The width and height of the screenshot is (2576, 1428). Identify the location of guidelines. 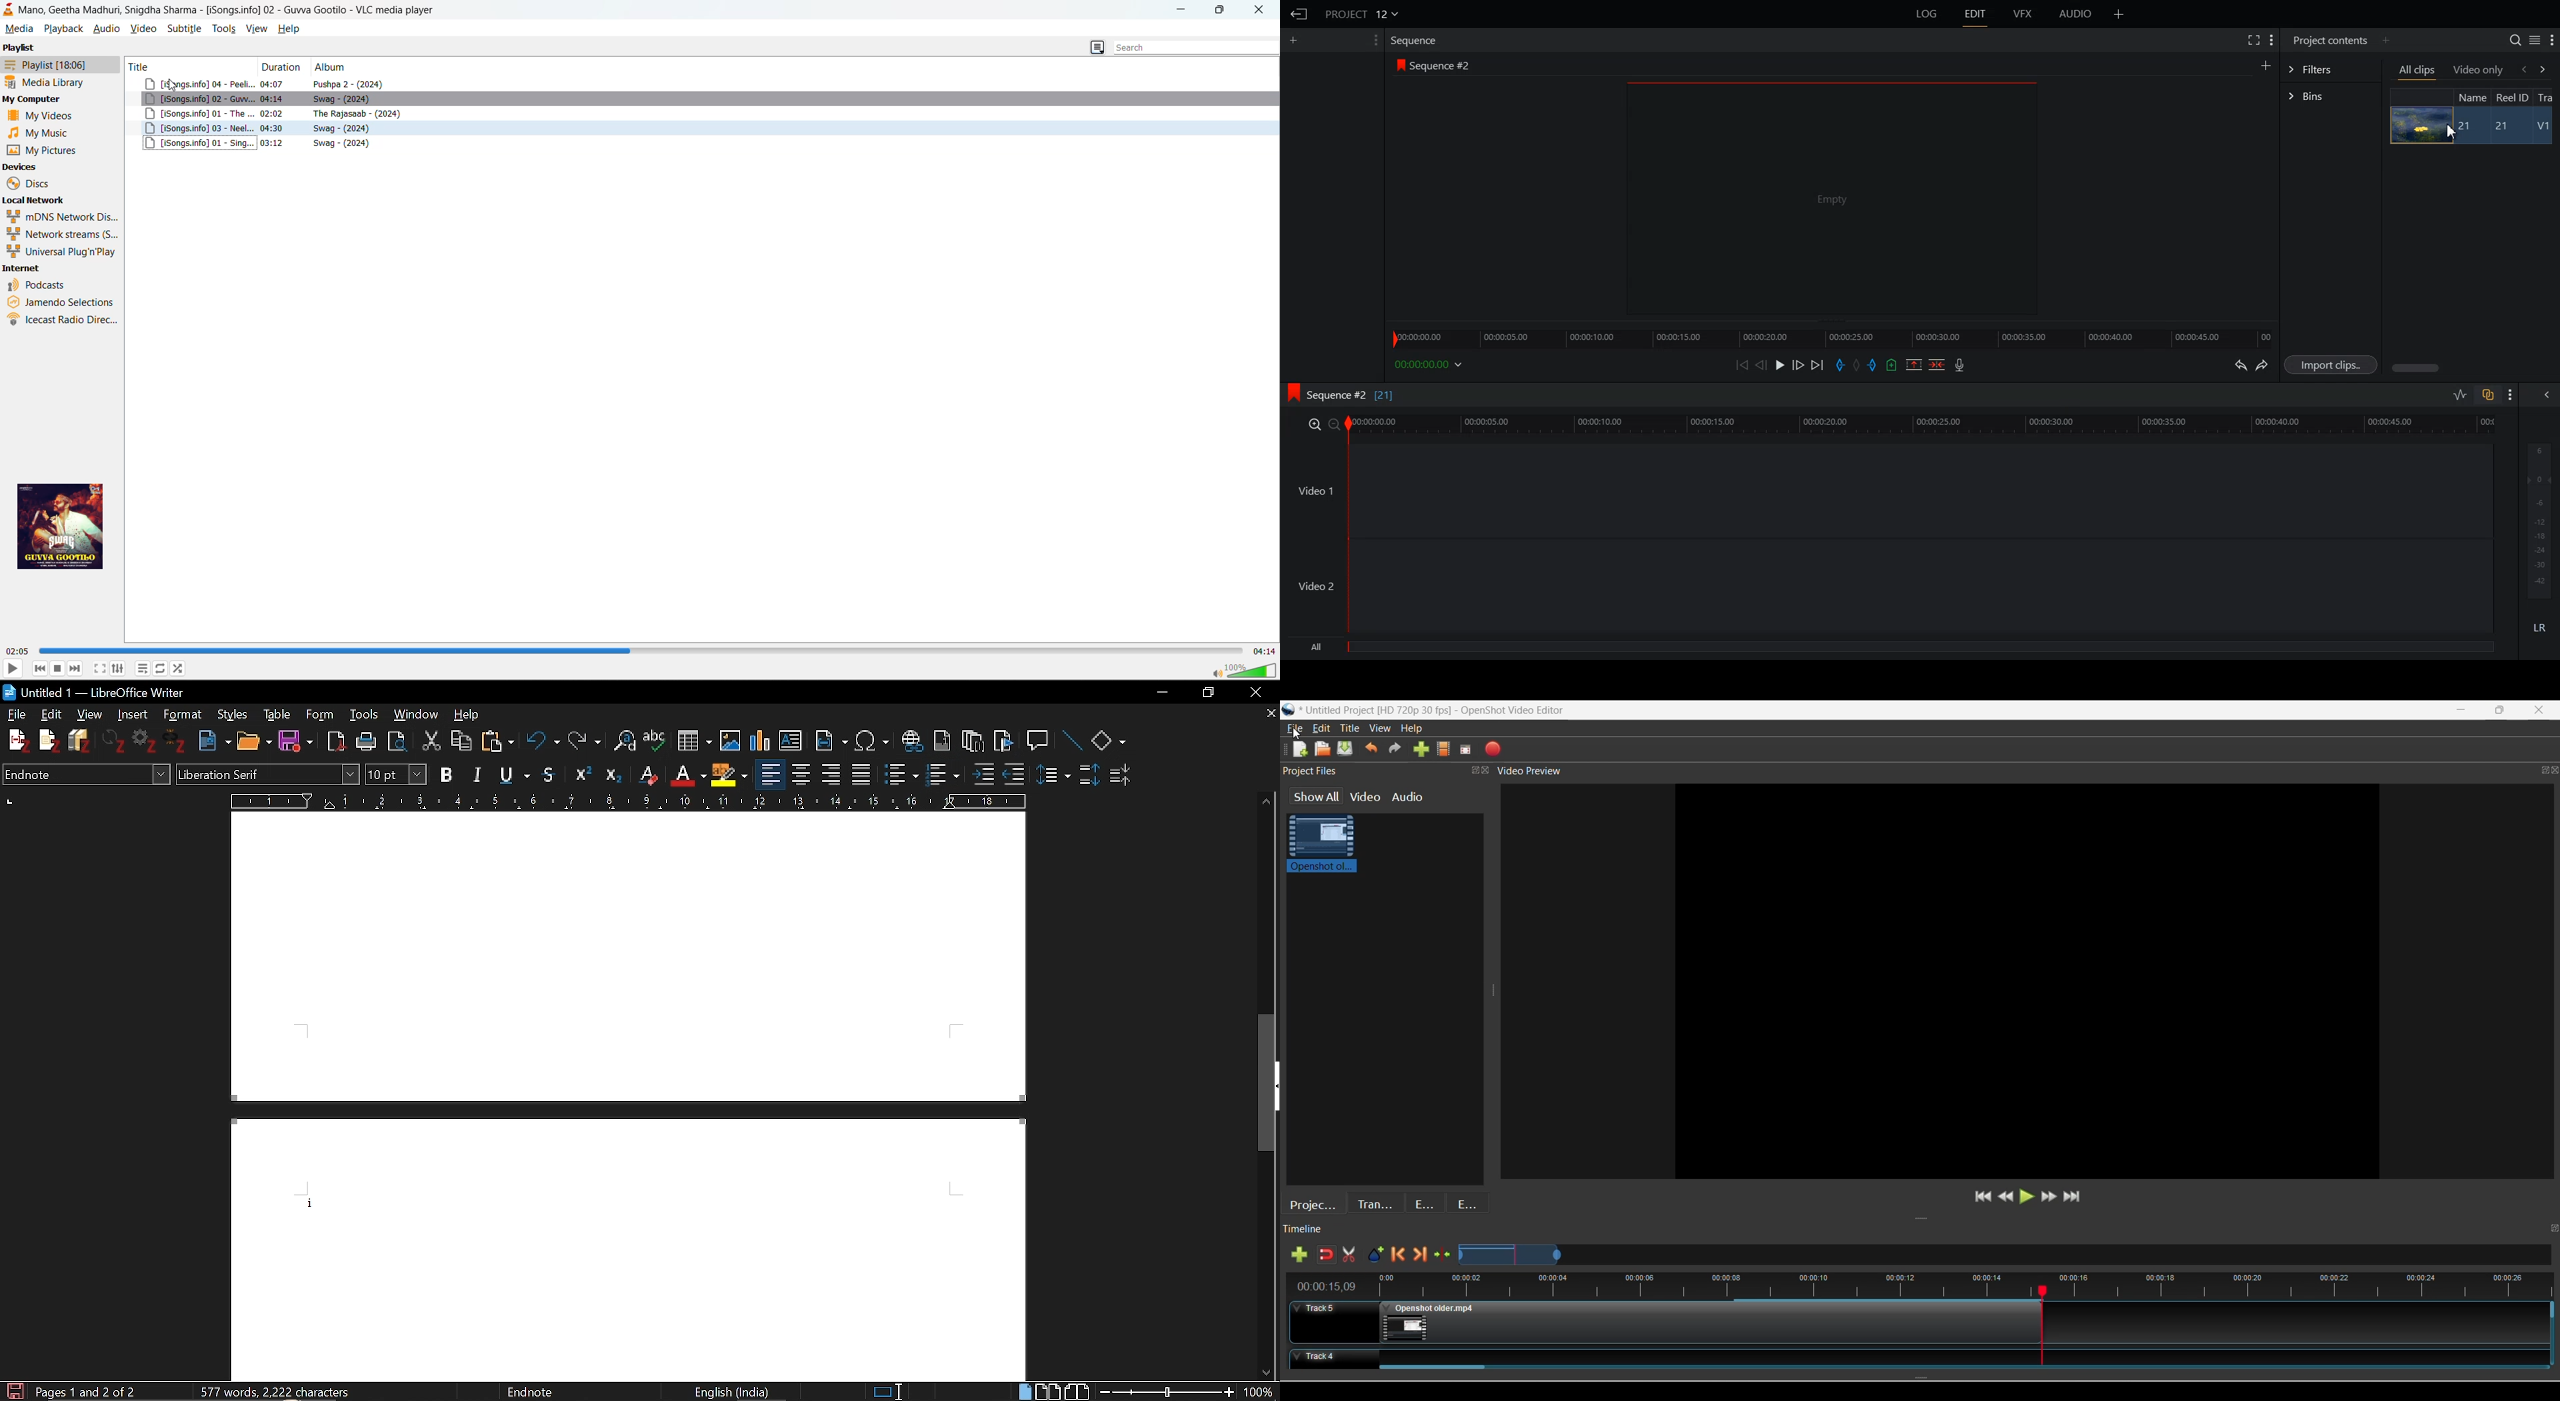
(12, 802).